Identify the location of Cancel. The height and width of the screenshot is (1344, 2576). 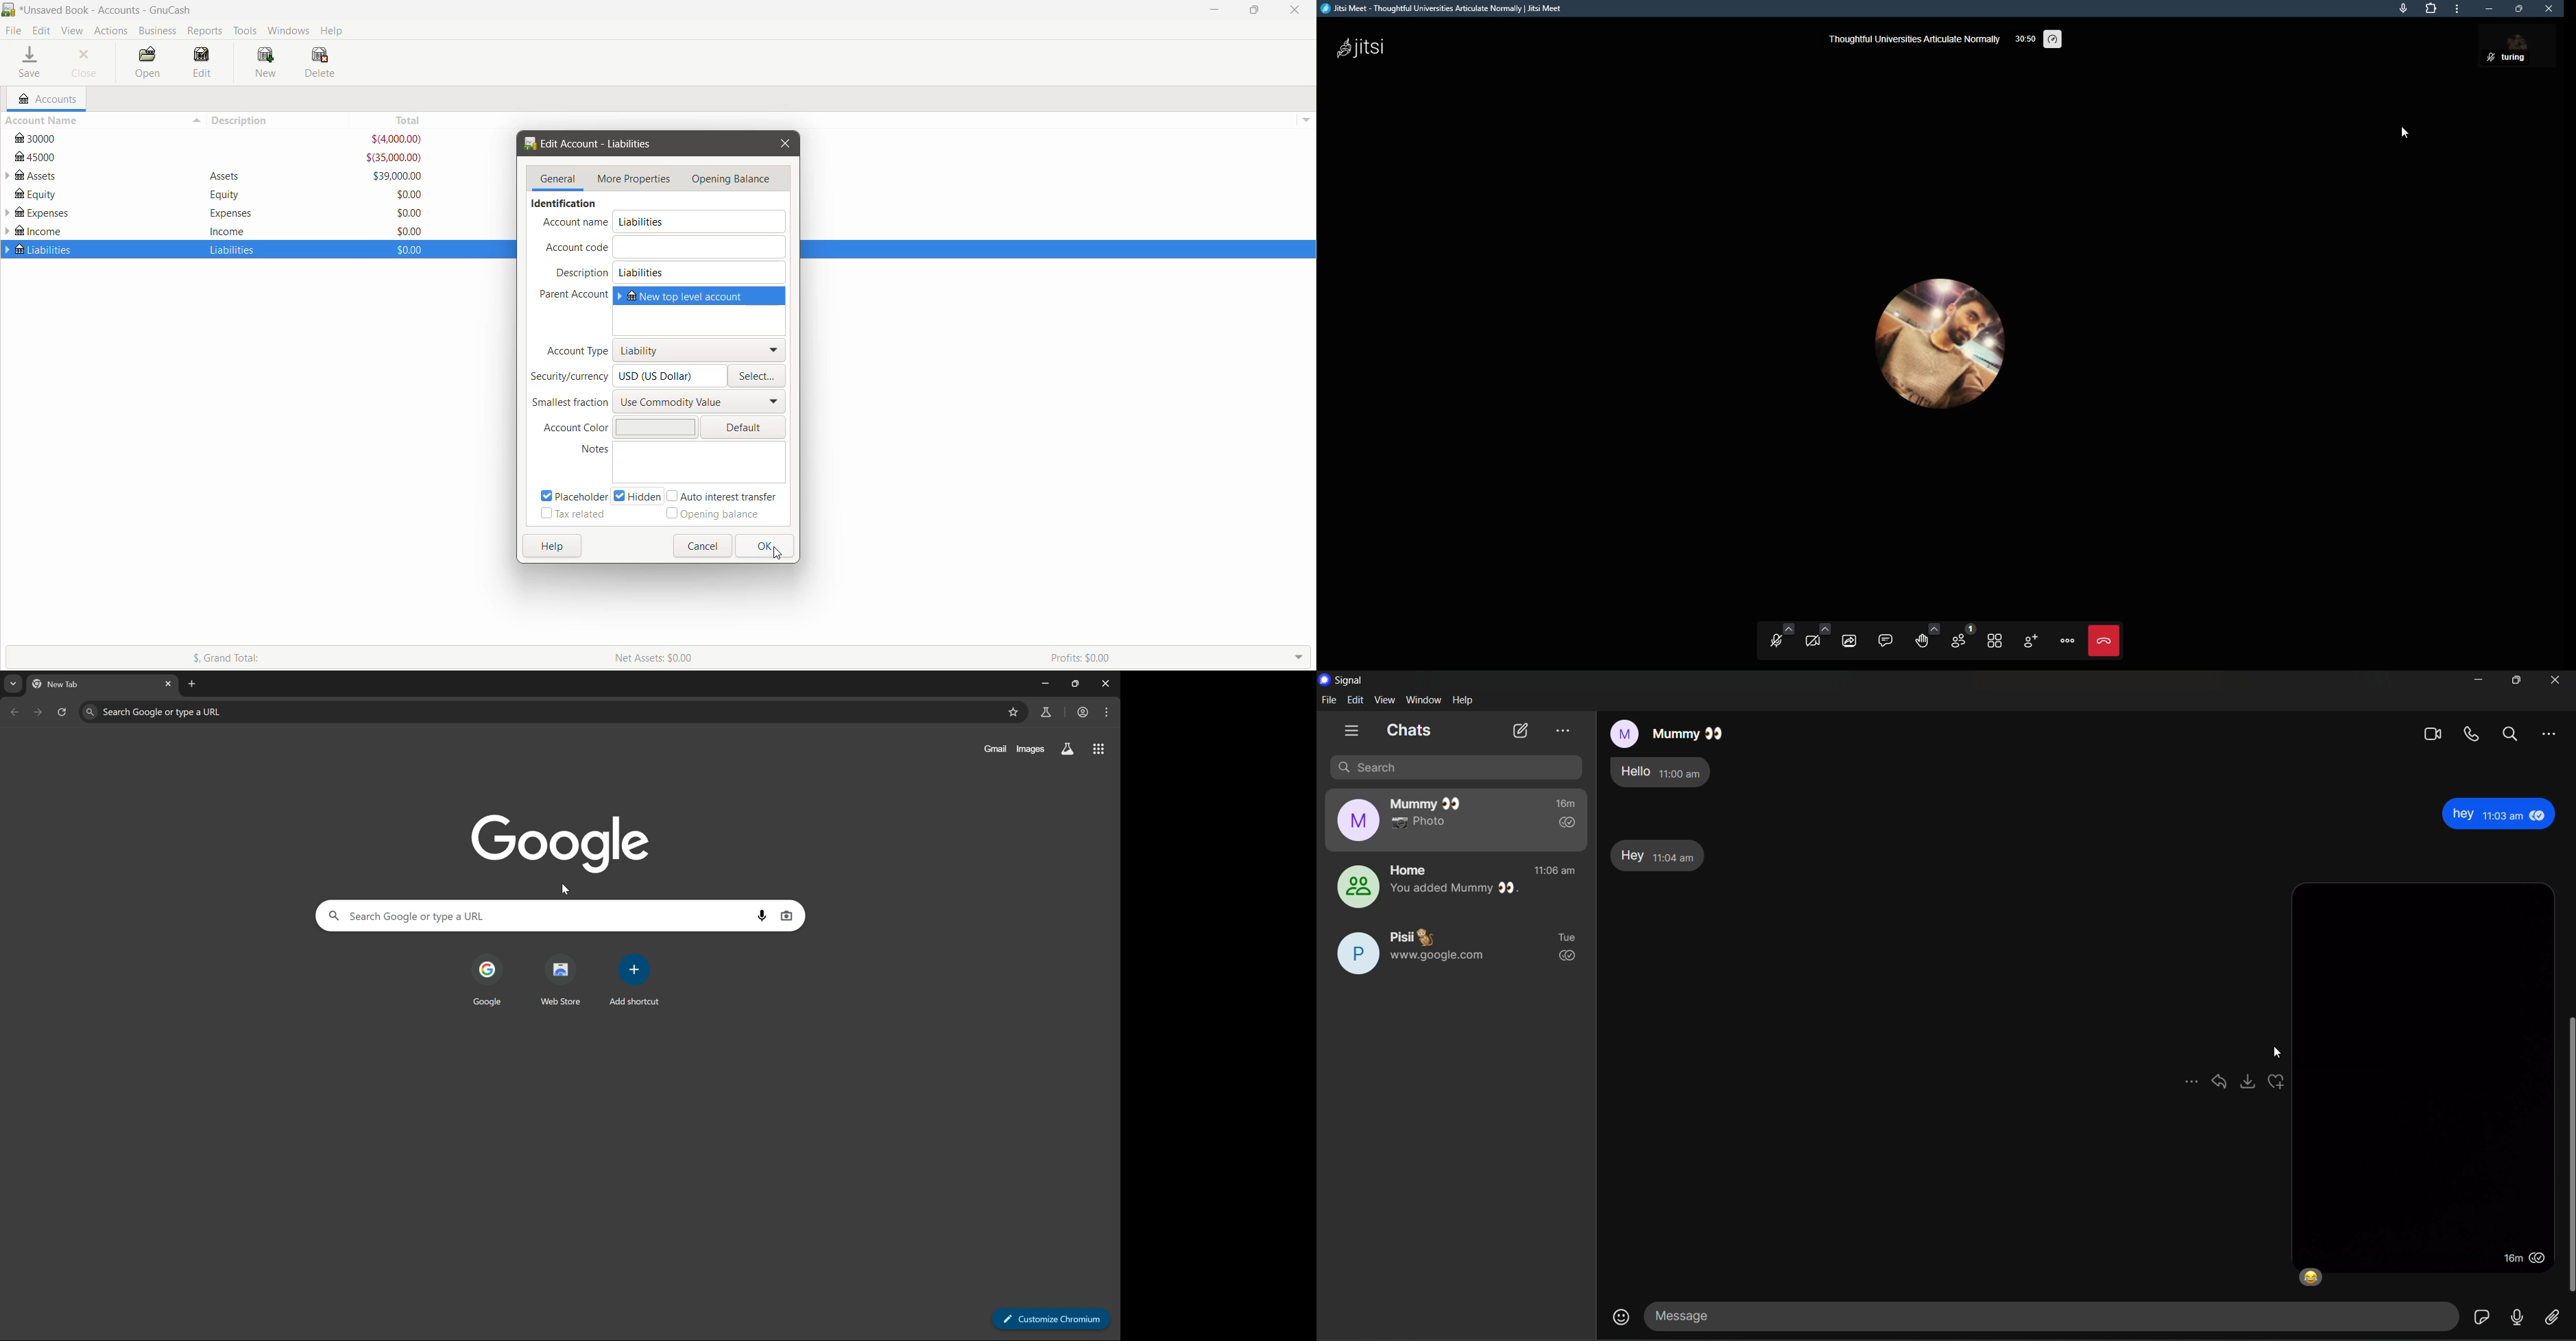
(701, 546).